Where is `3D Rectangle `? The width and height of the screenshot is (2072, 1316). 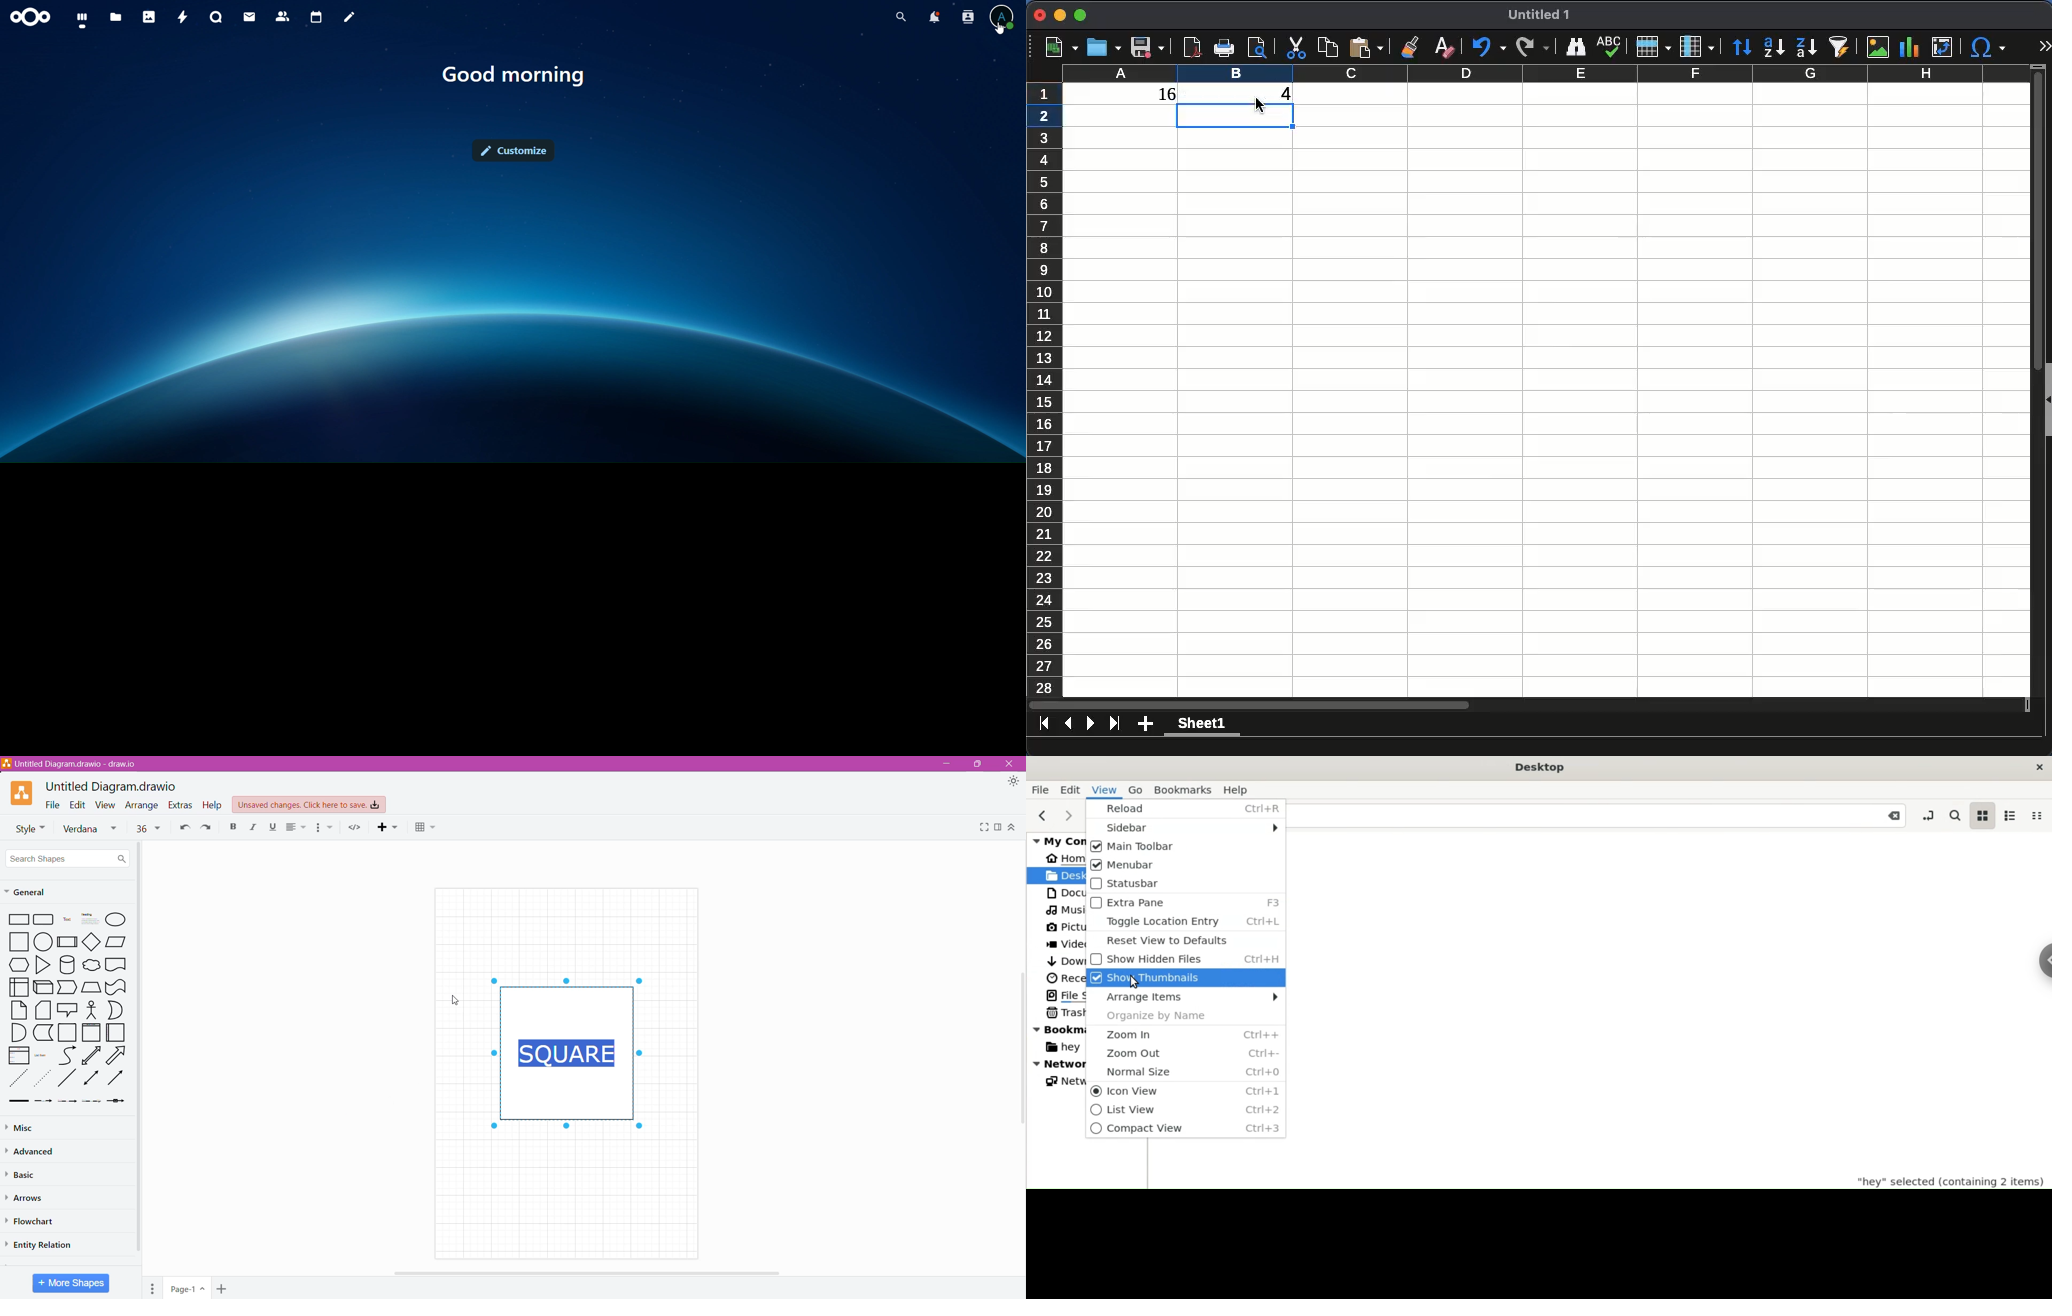 3D Rectangle  is located at coordinates (43, 989).